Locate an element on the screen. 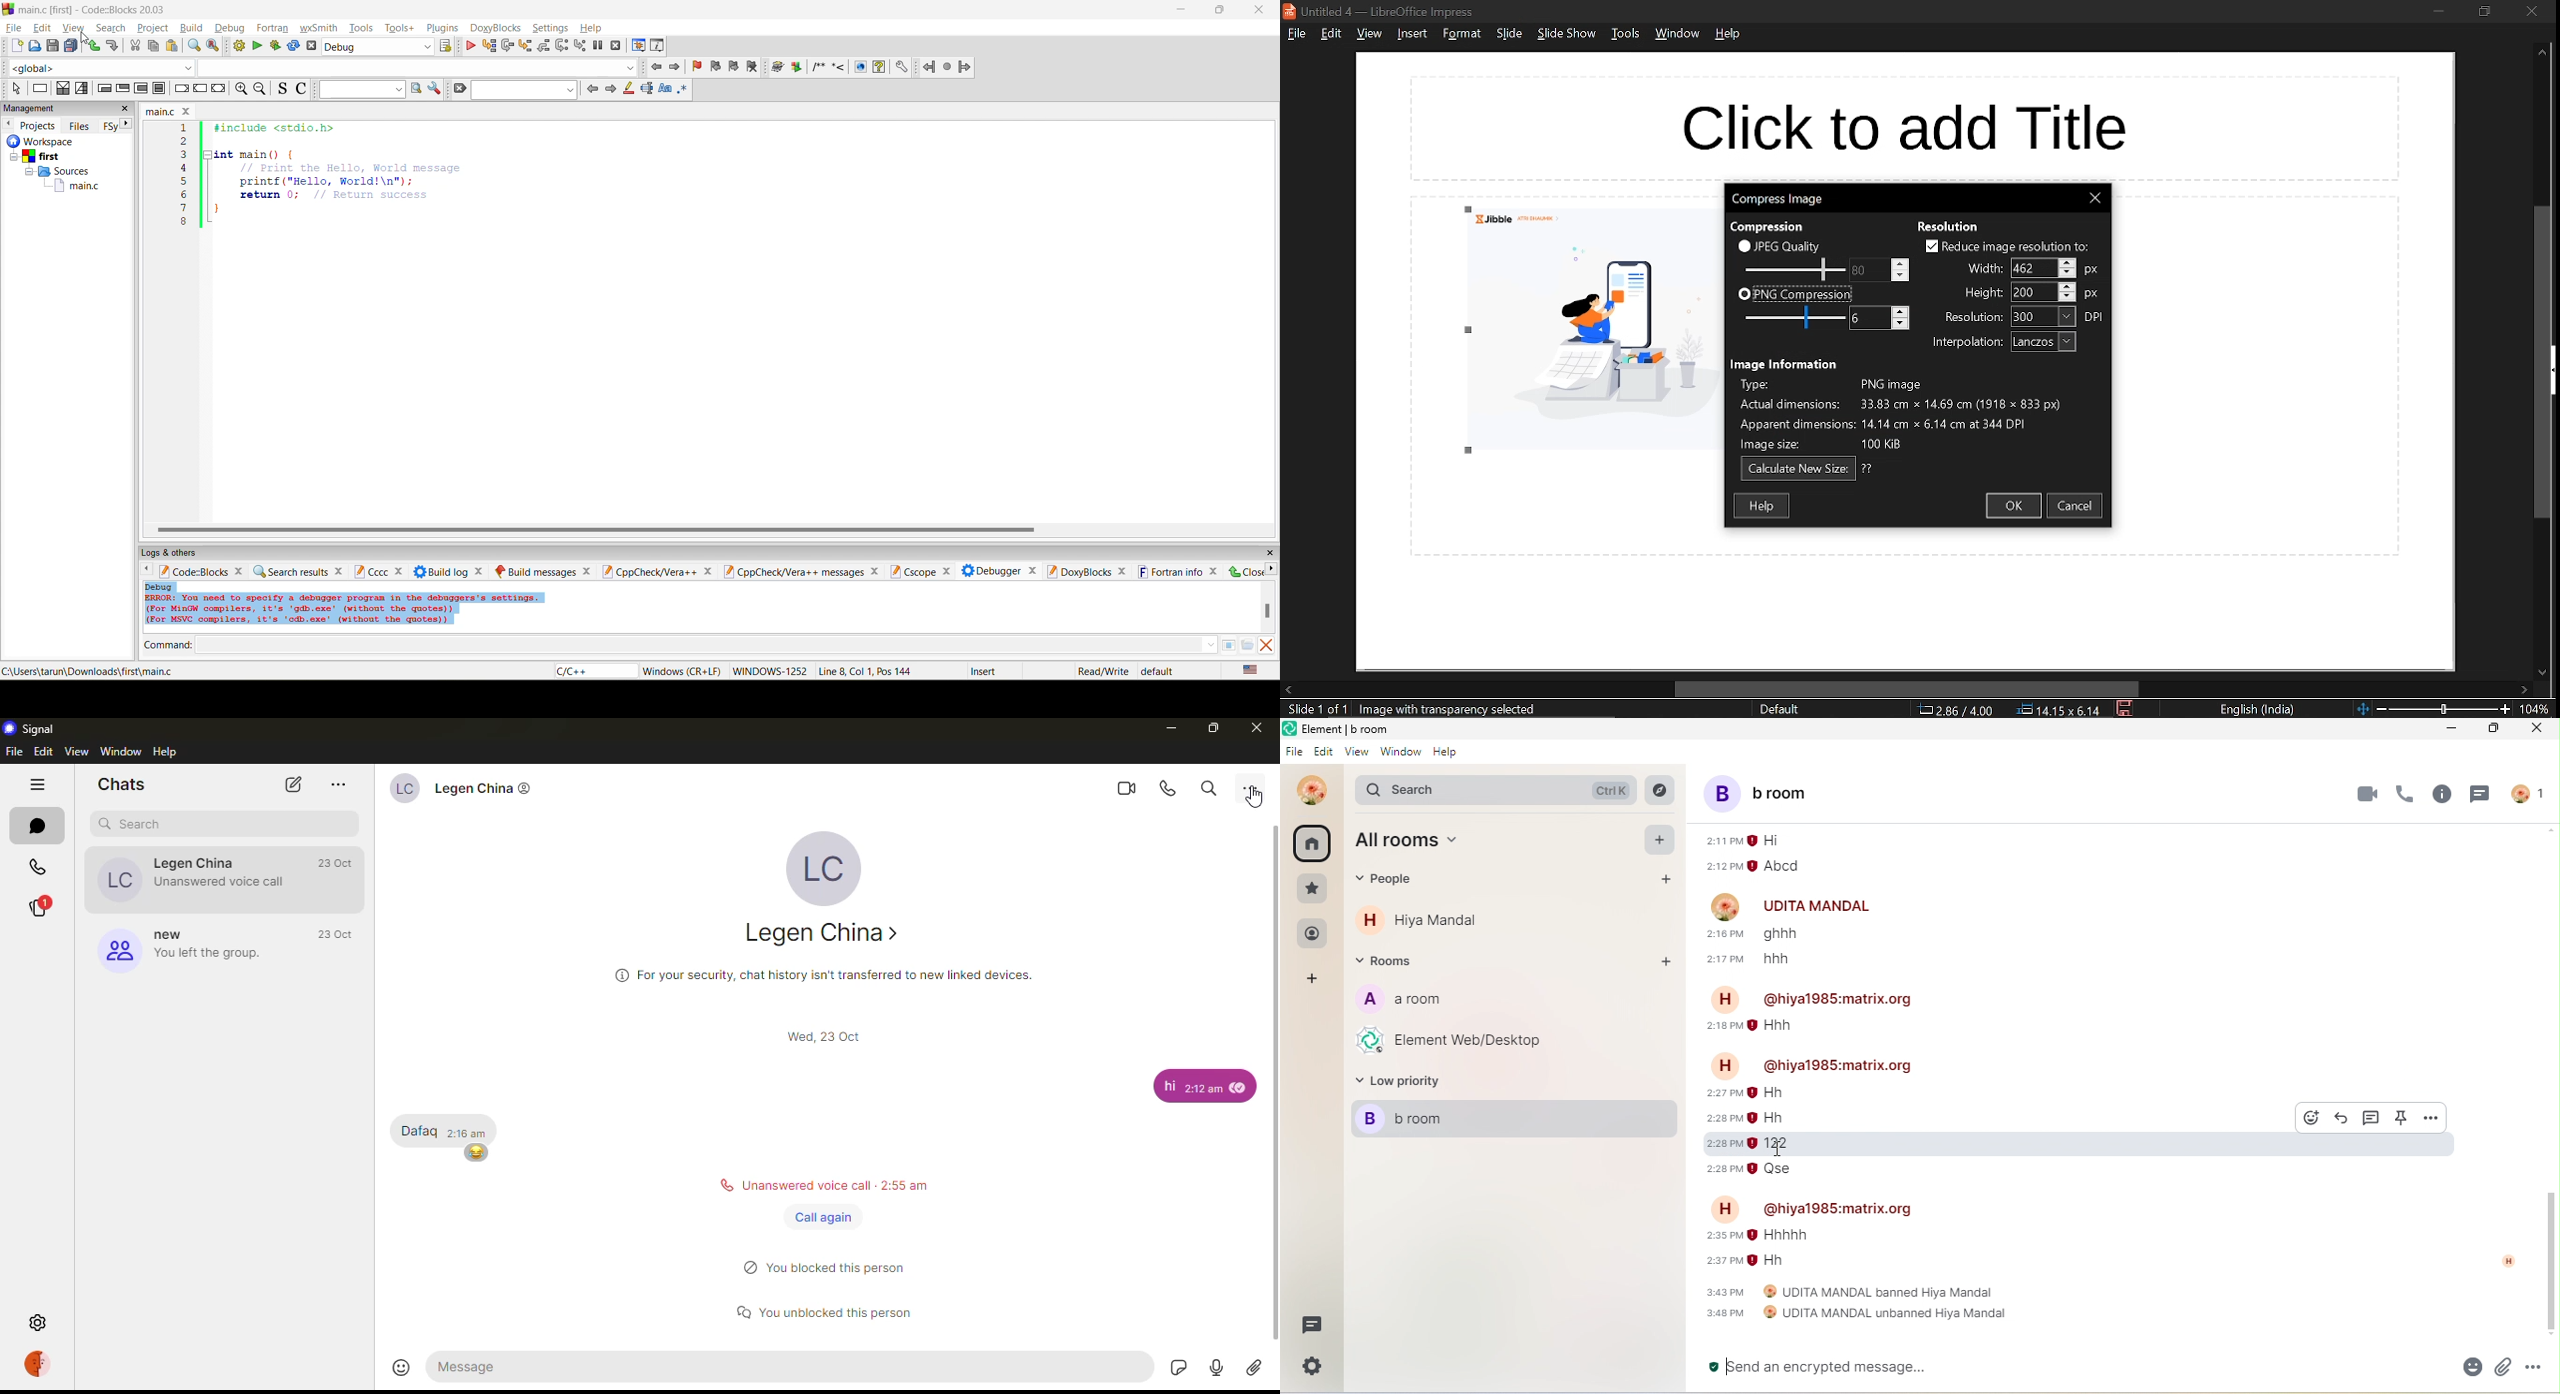  2:28 pm Hh is located at coordinates (1746, 1118).